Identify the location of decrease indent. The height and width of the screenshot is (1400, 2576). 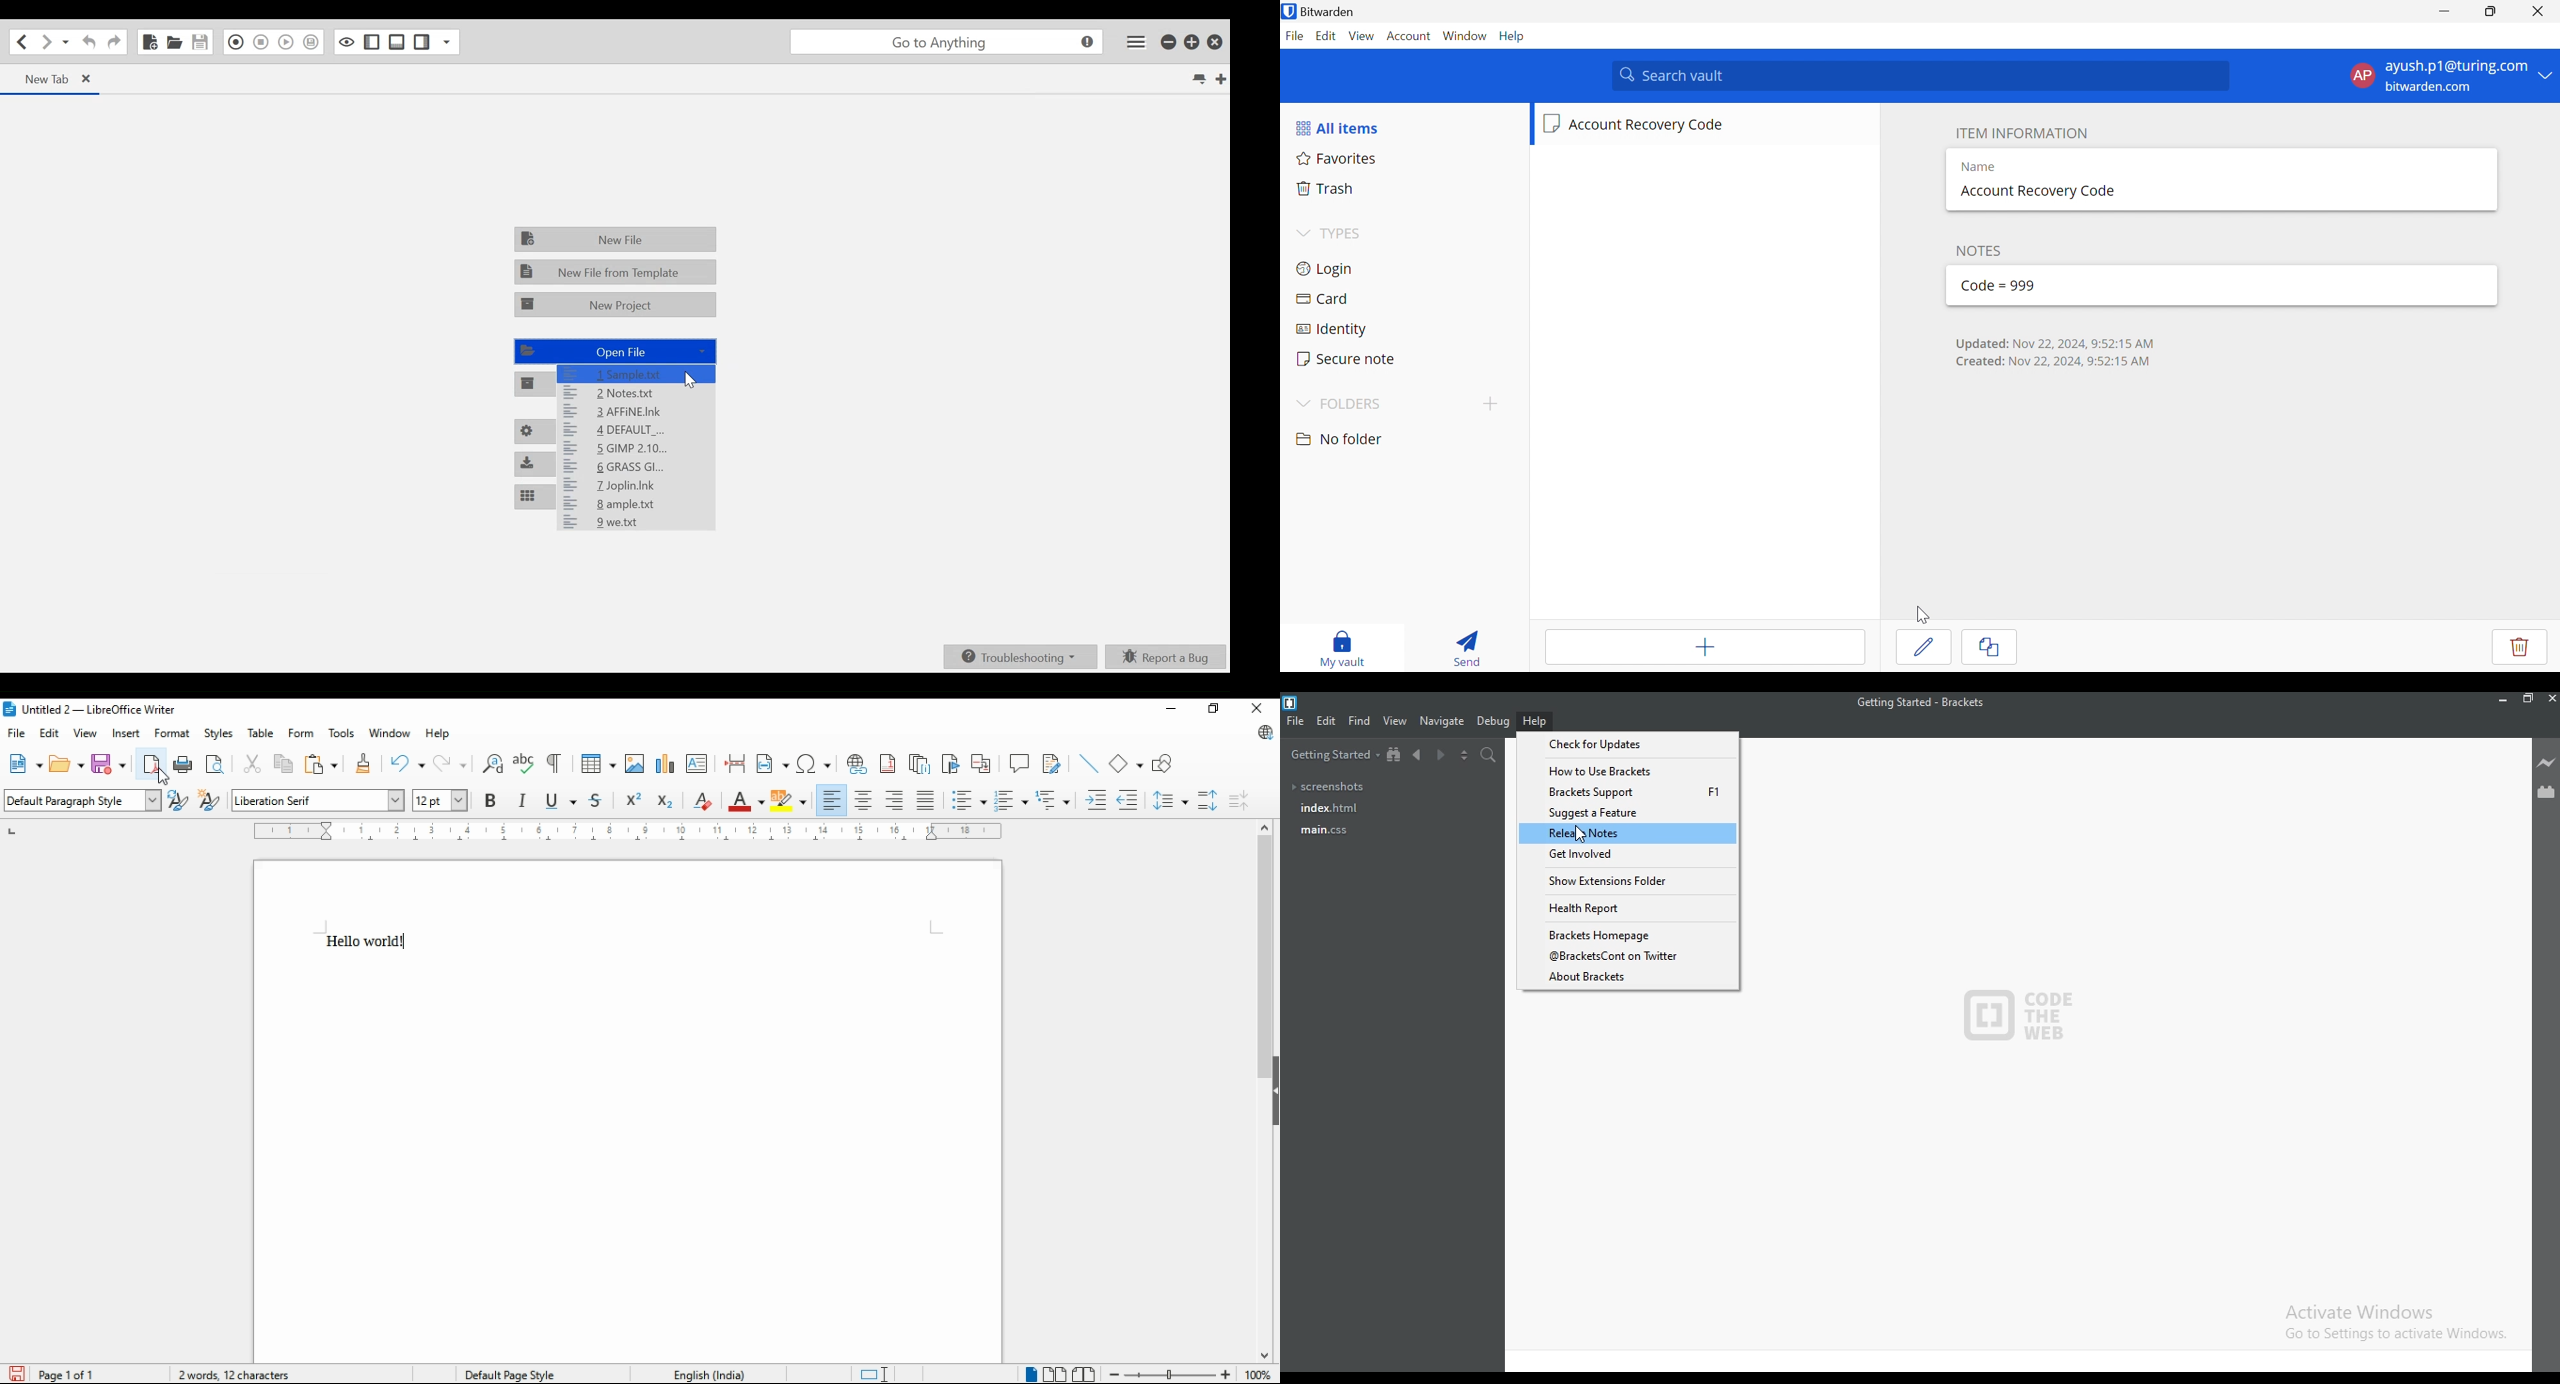
(1129, 802).